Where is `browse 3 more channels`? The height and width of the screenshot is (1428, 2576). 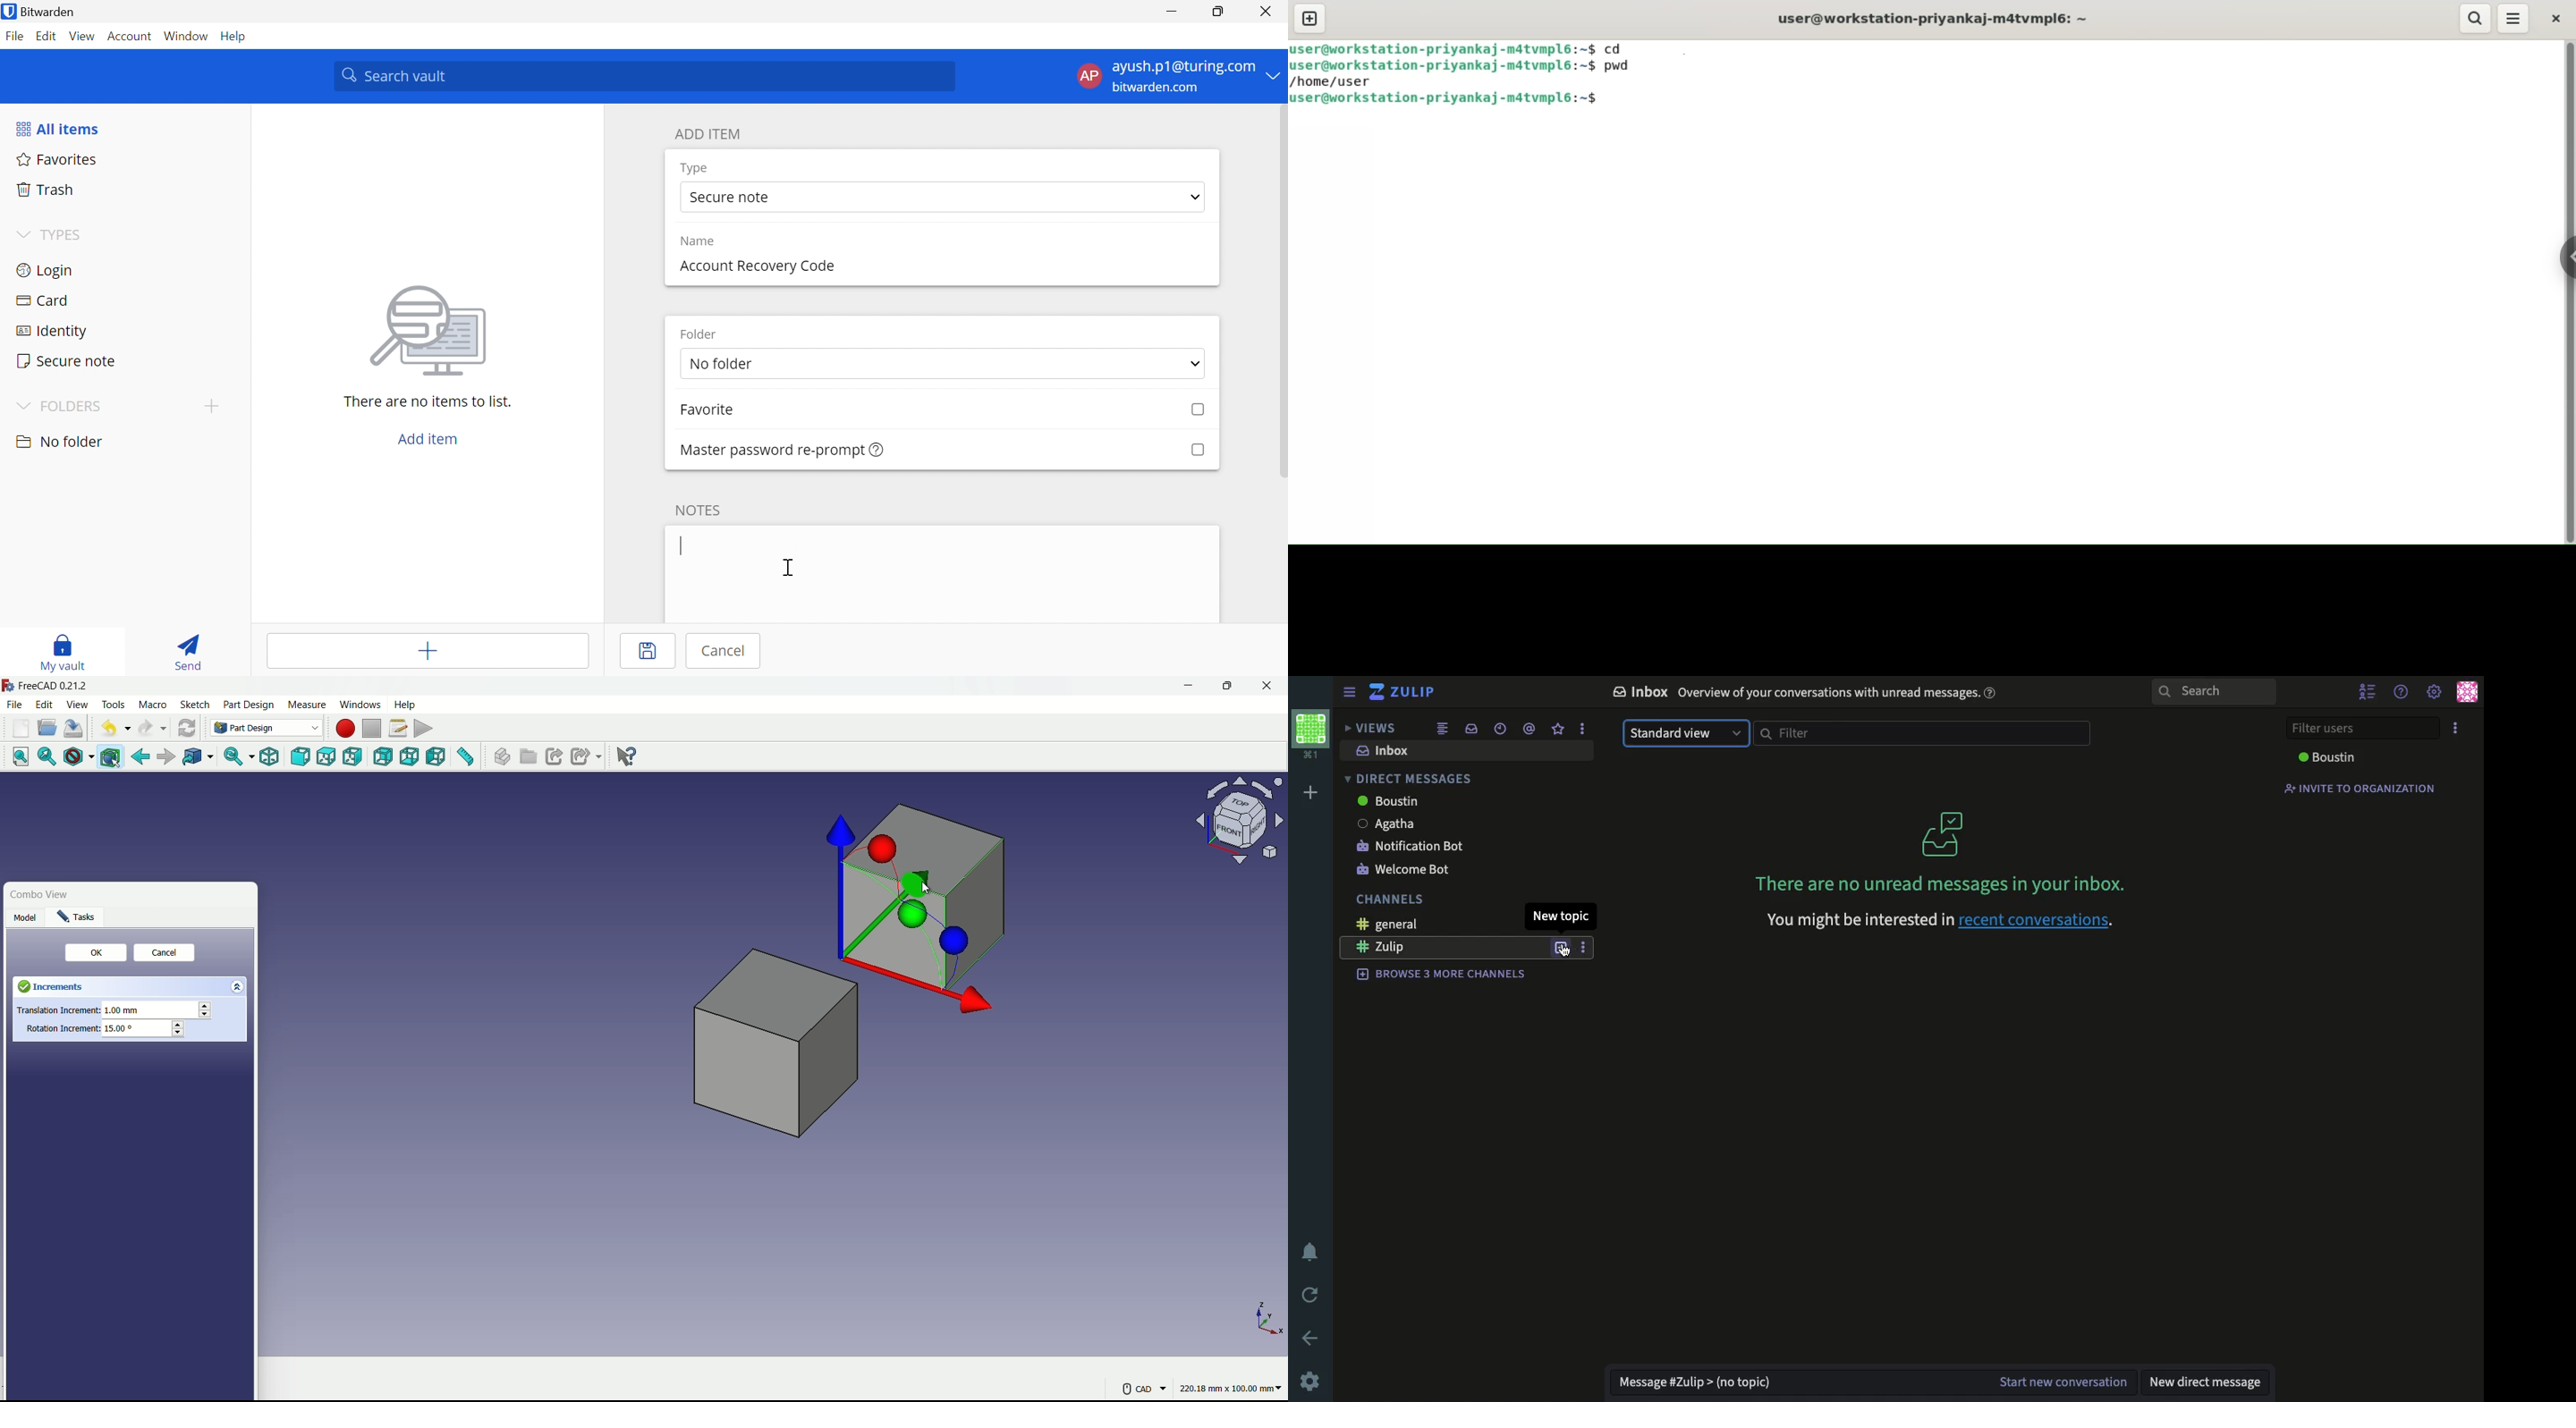 browse 3 more channels is located at coordinates (1433, 976).